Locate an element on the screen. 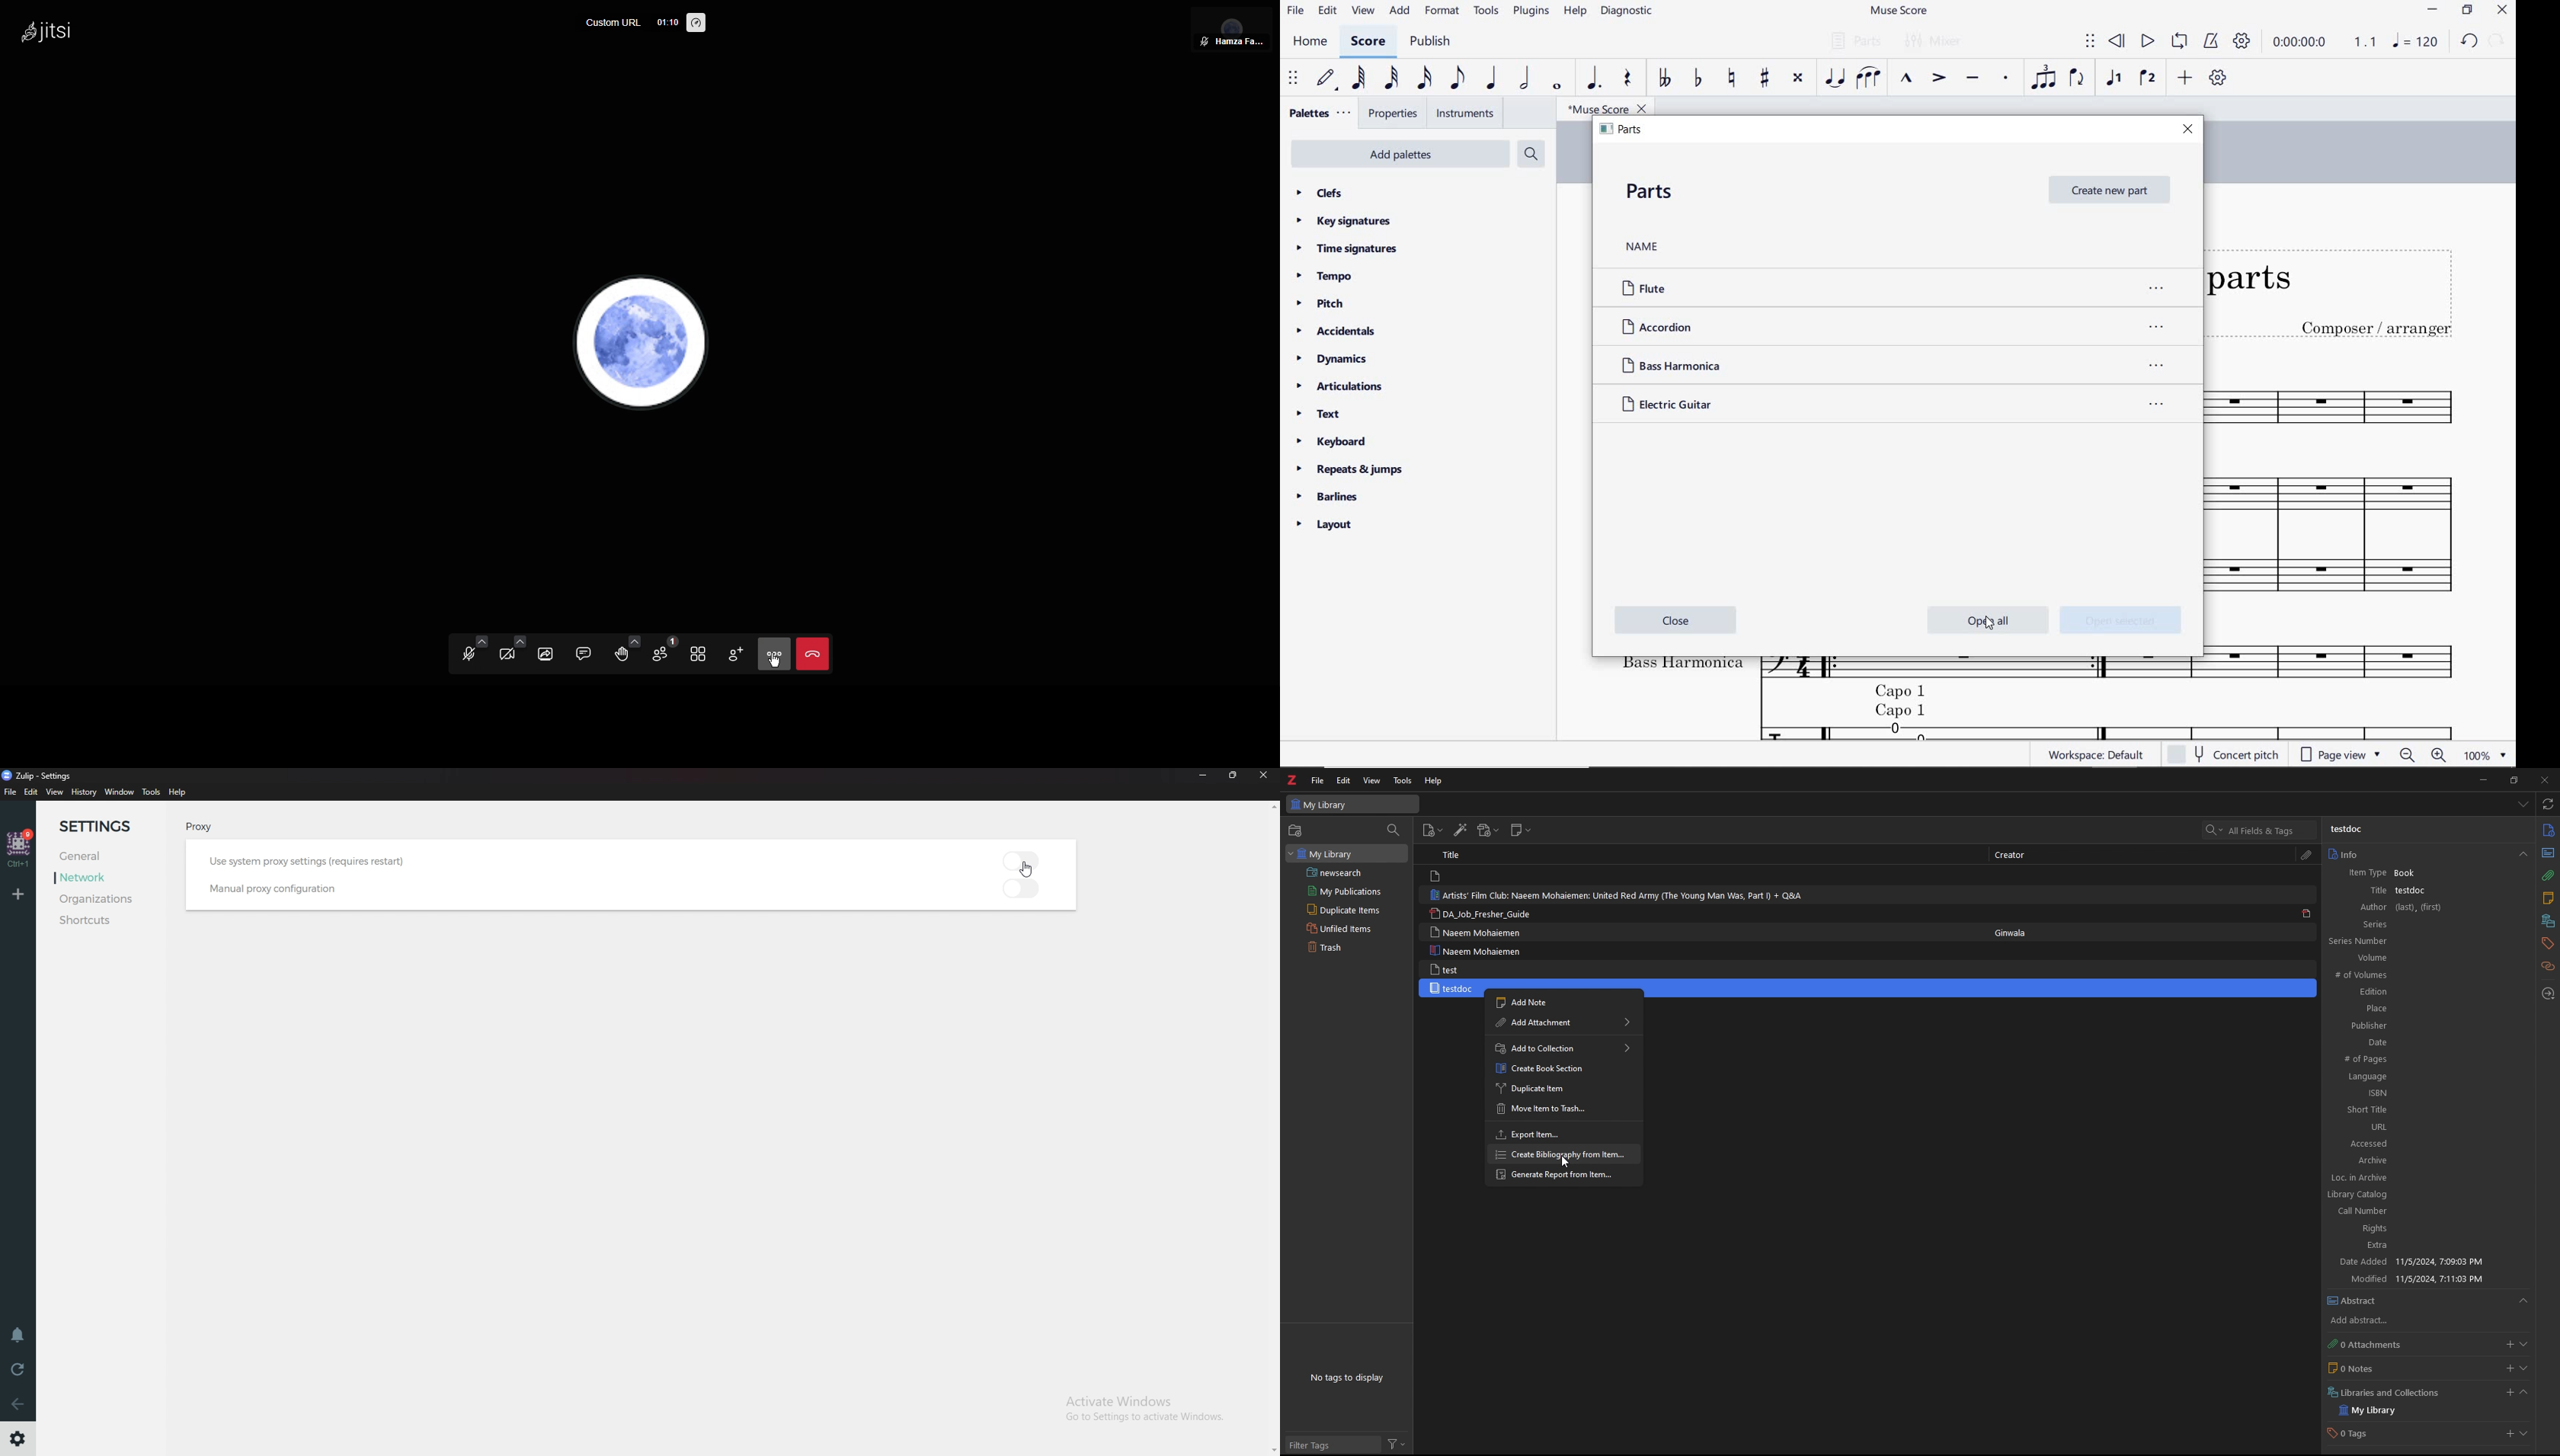  Participants is located at coordinates (667, 655).